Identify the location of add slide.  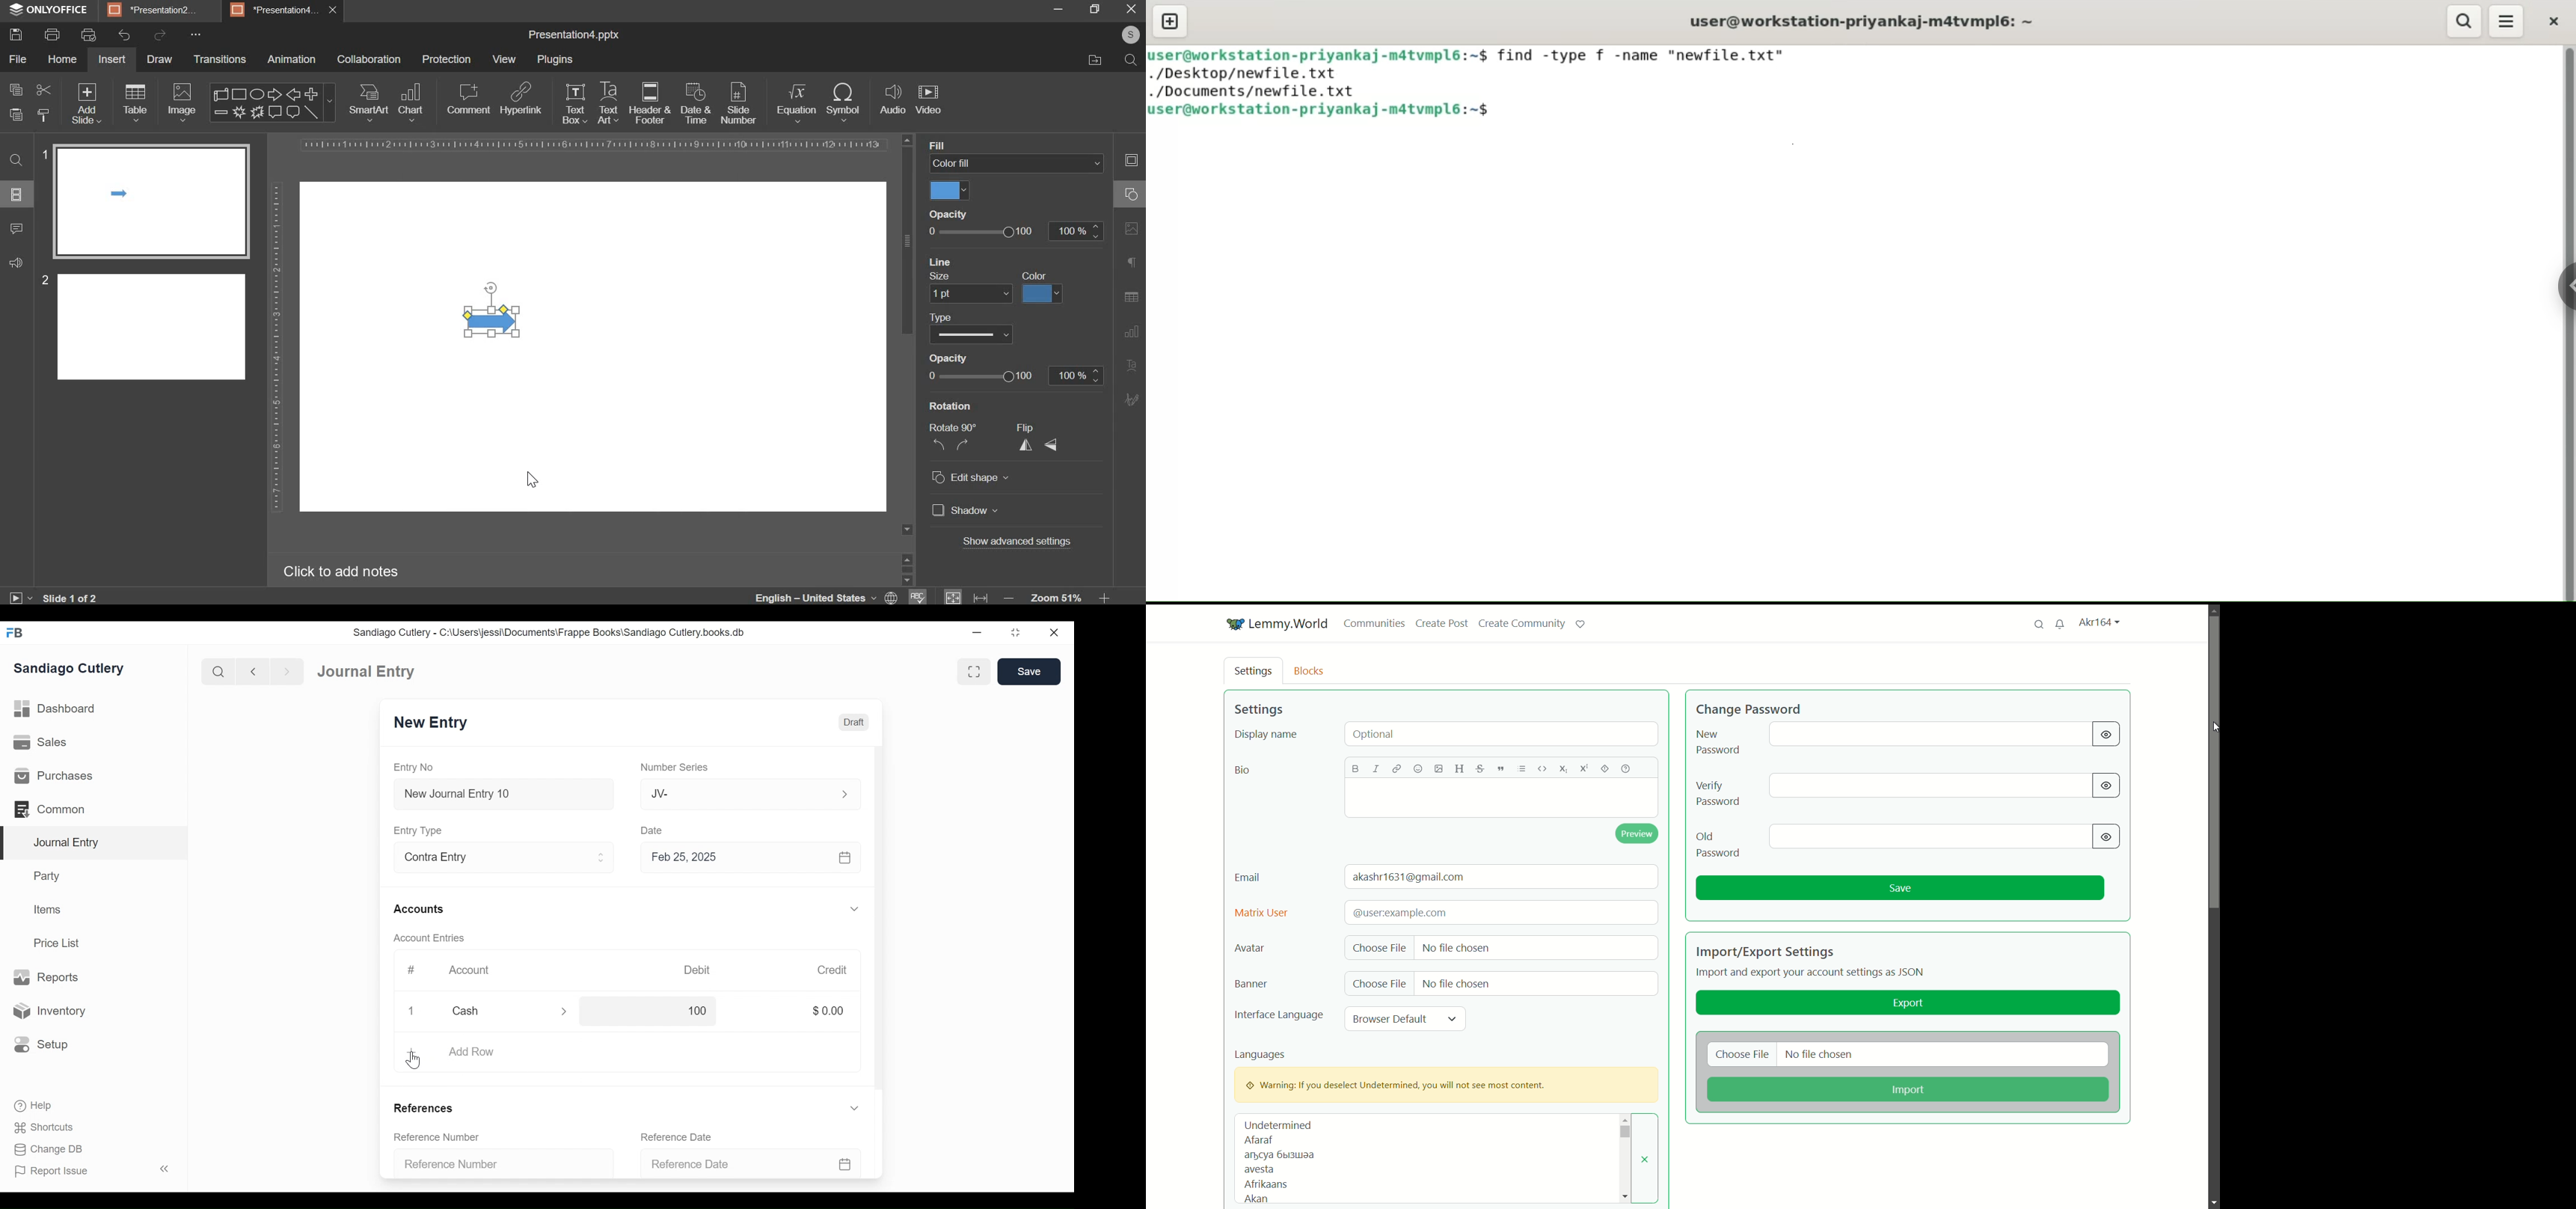
(87, 103).